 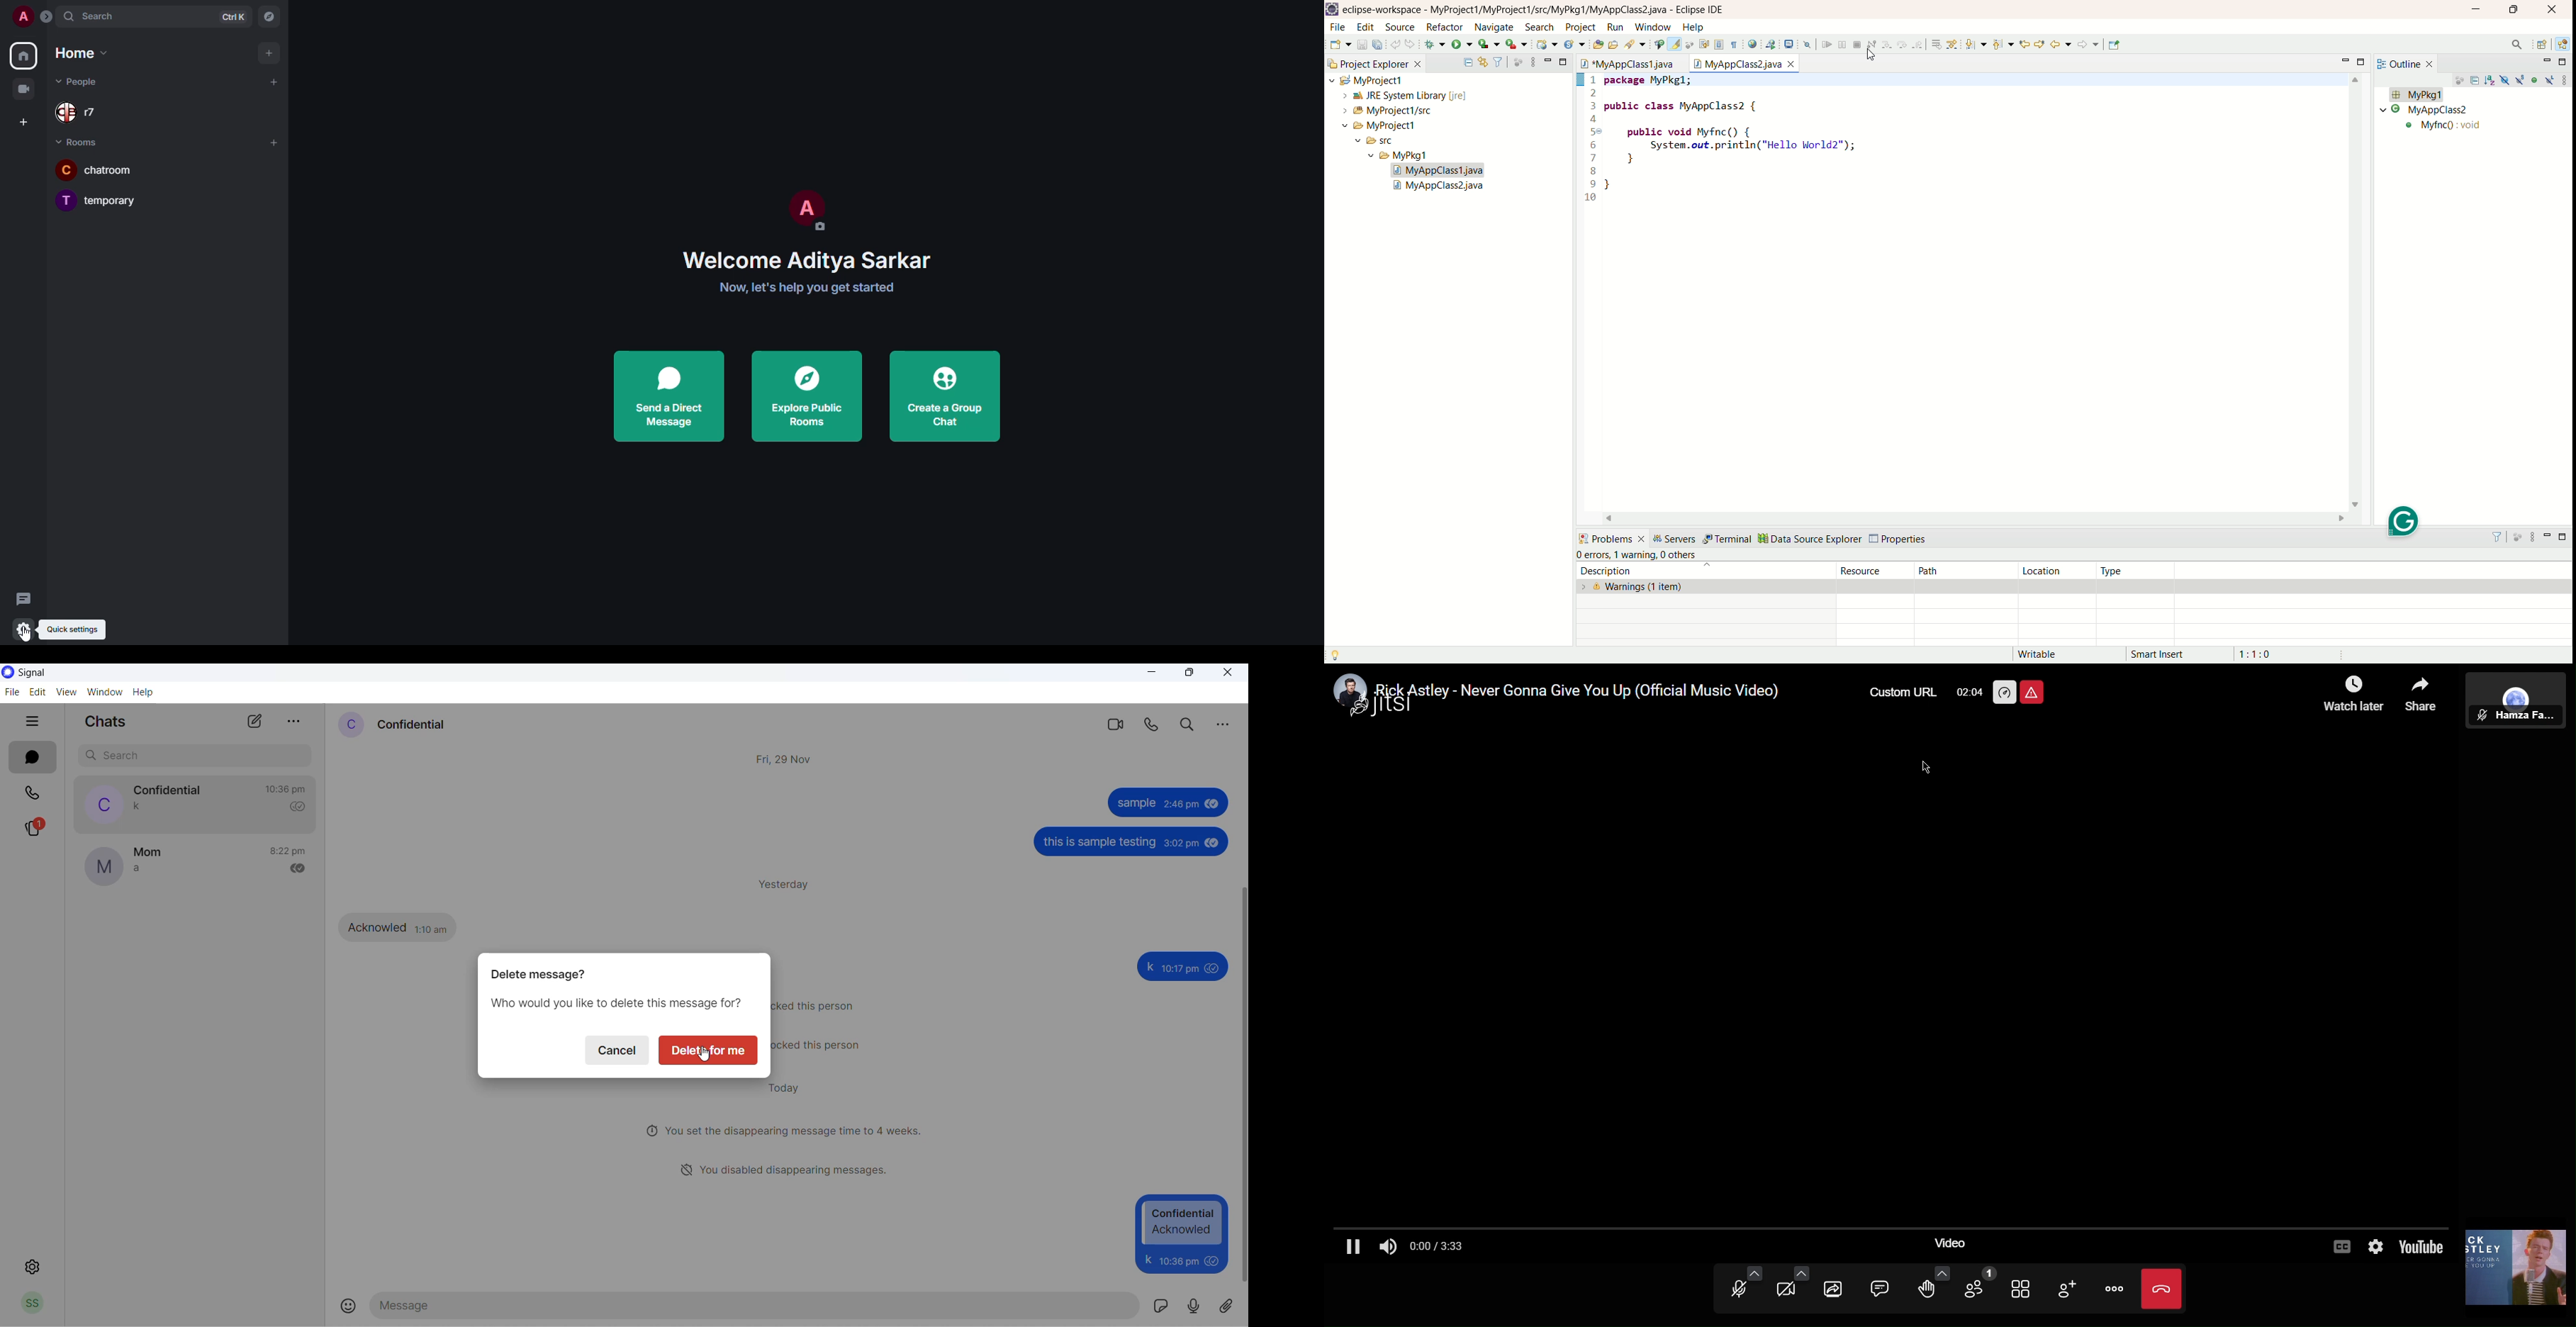 I want to click on eclipse logo, so click(x=1332, y=9).